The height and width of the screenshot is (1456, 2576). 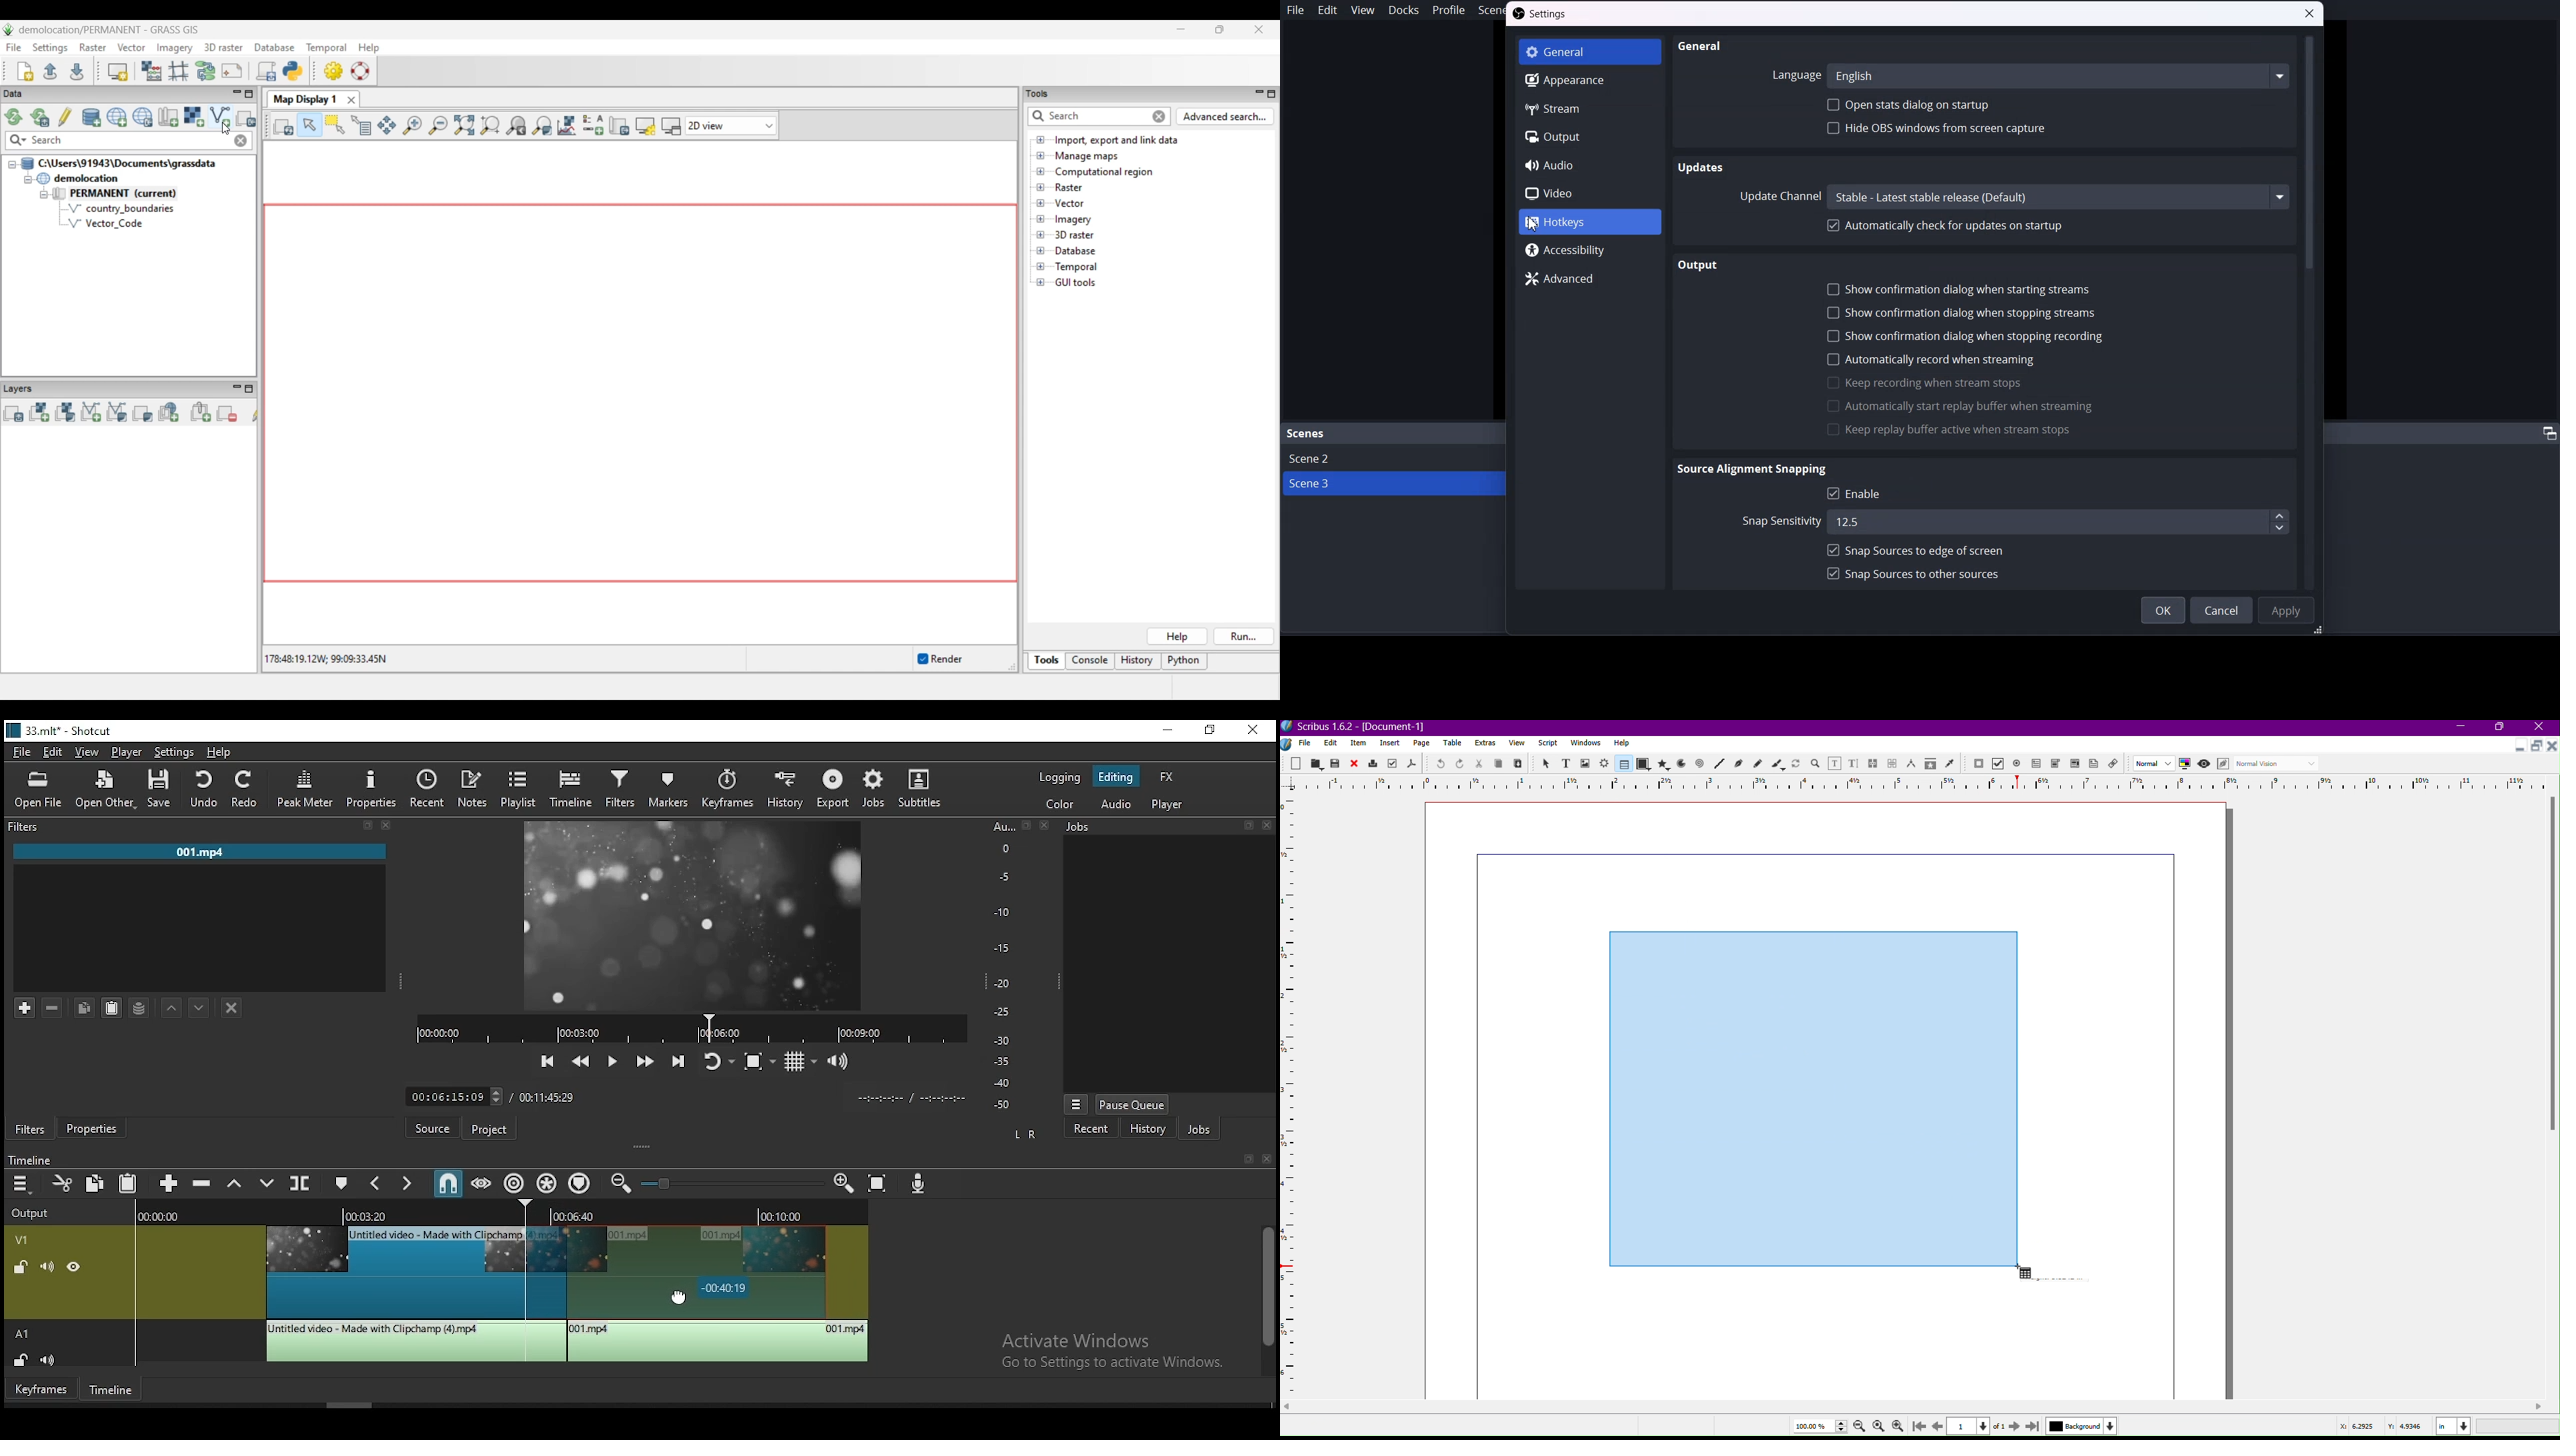 I want to click on Calligraphic Line, so click(x=1777, y=763).